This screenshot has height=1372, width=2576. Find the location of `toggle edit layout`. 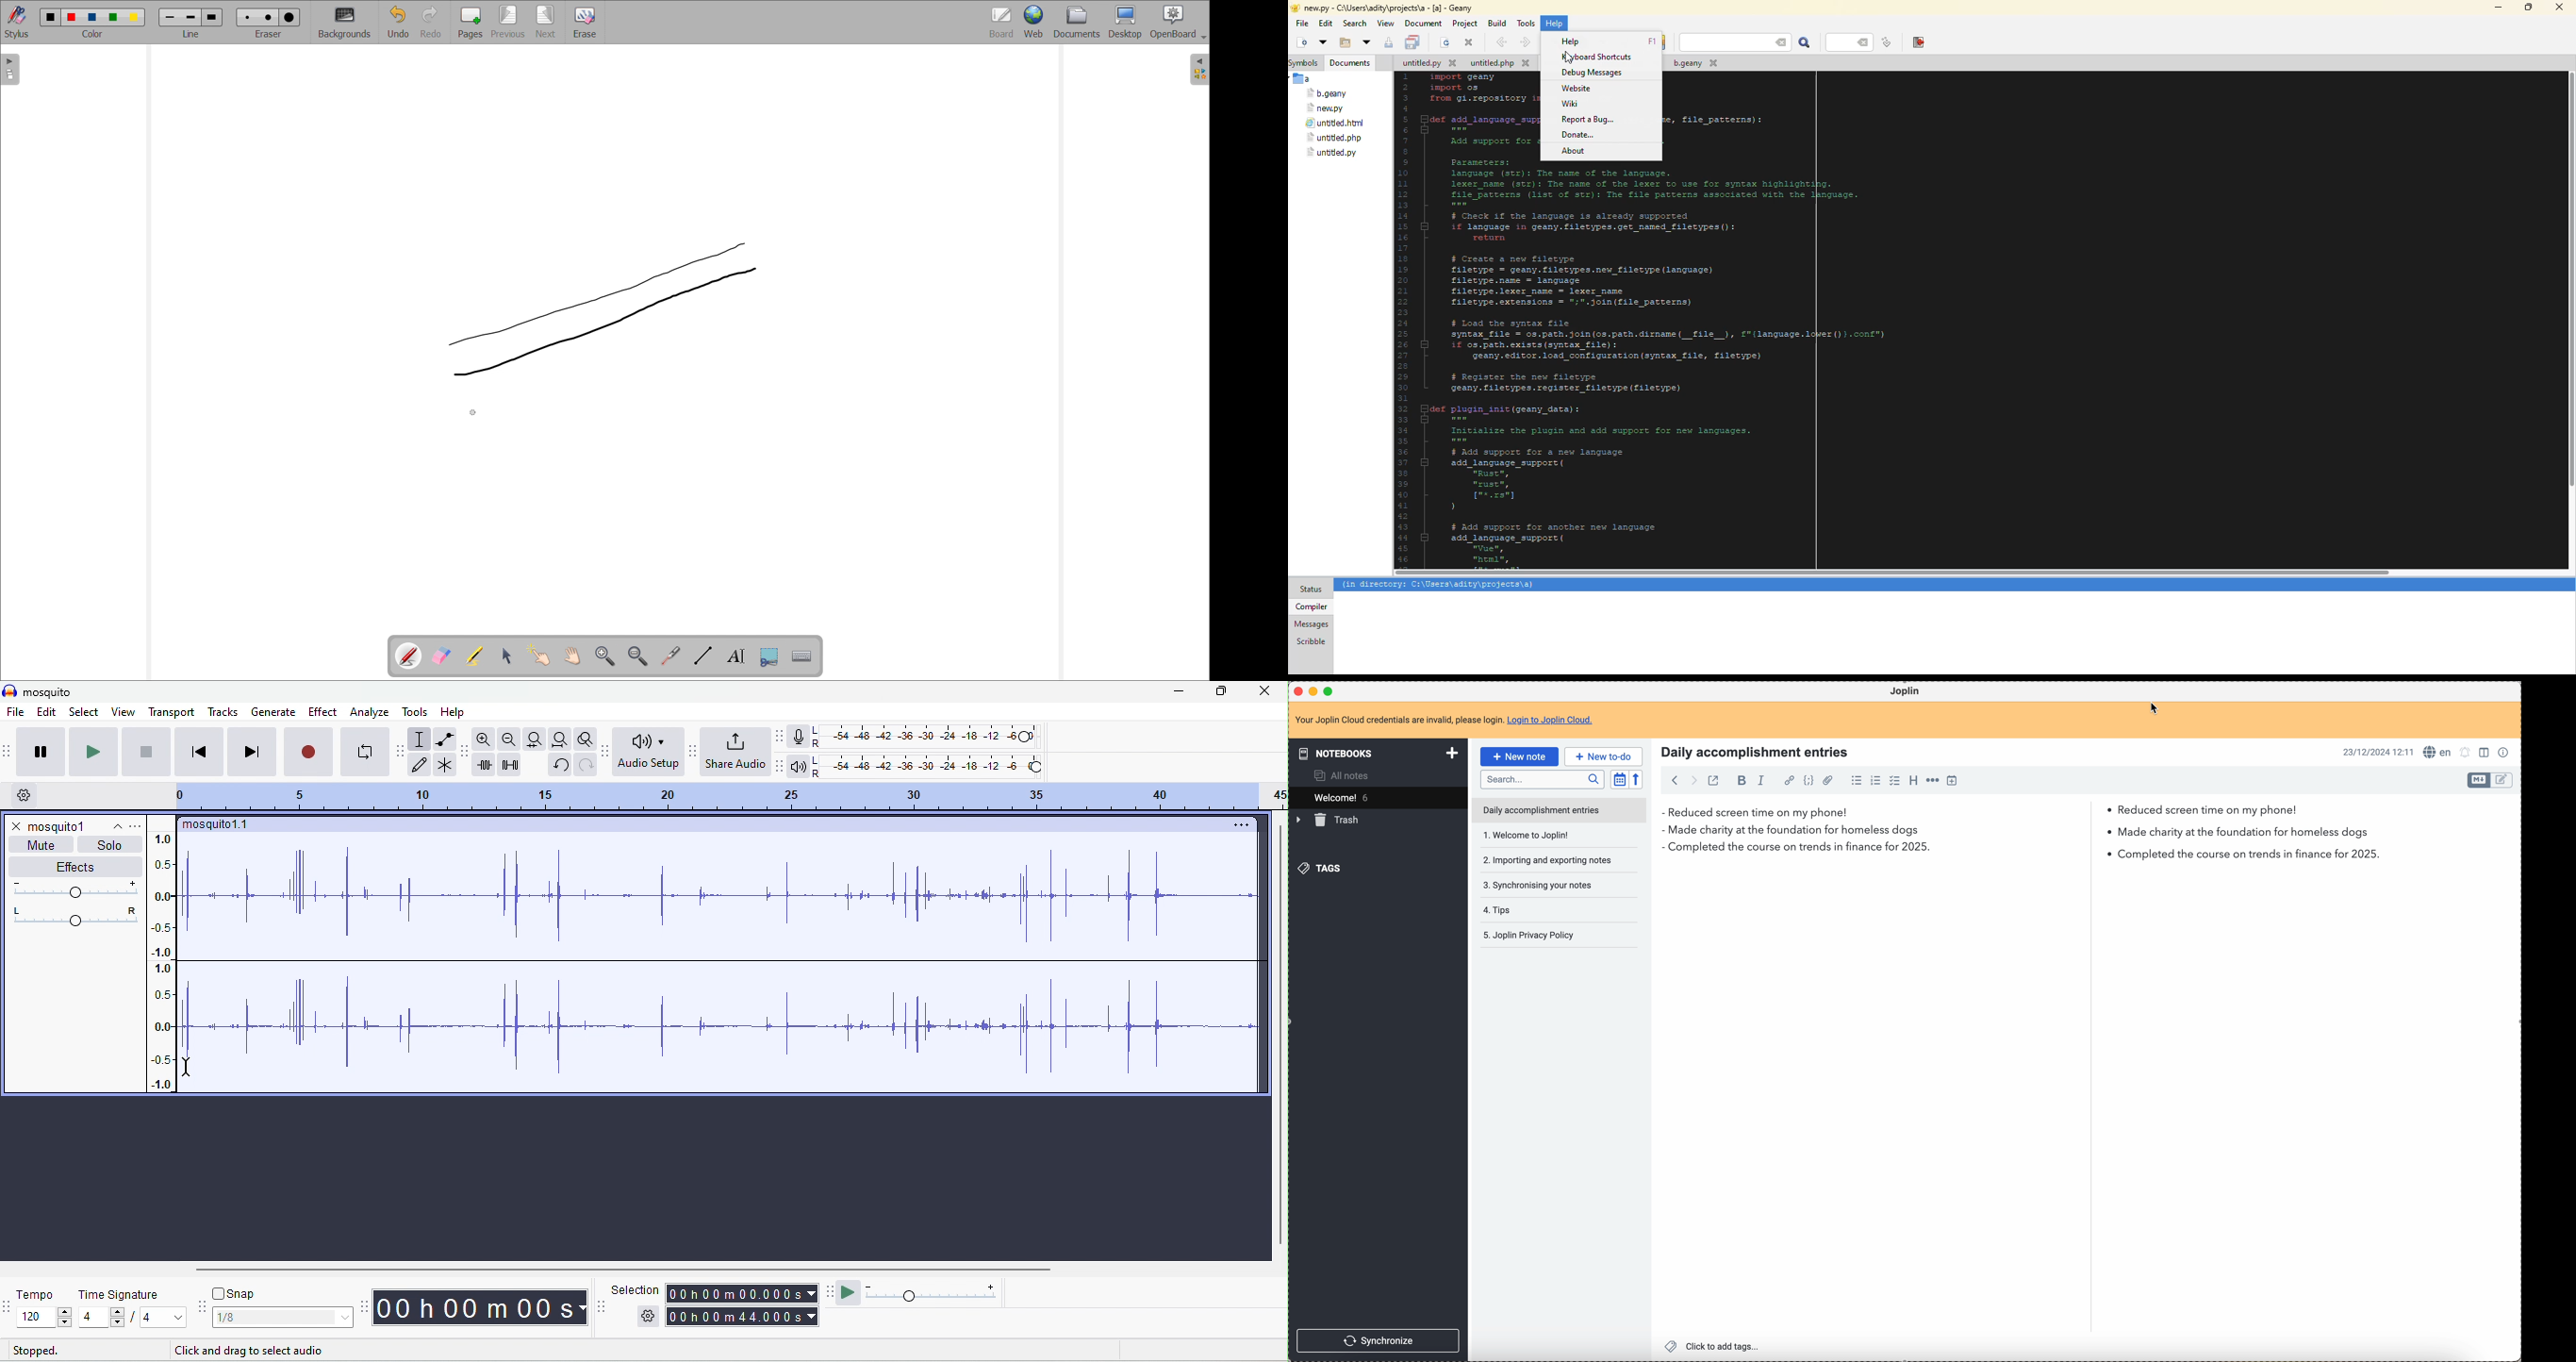

toggle edit layout is located at coordinates (2480, 780).